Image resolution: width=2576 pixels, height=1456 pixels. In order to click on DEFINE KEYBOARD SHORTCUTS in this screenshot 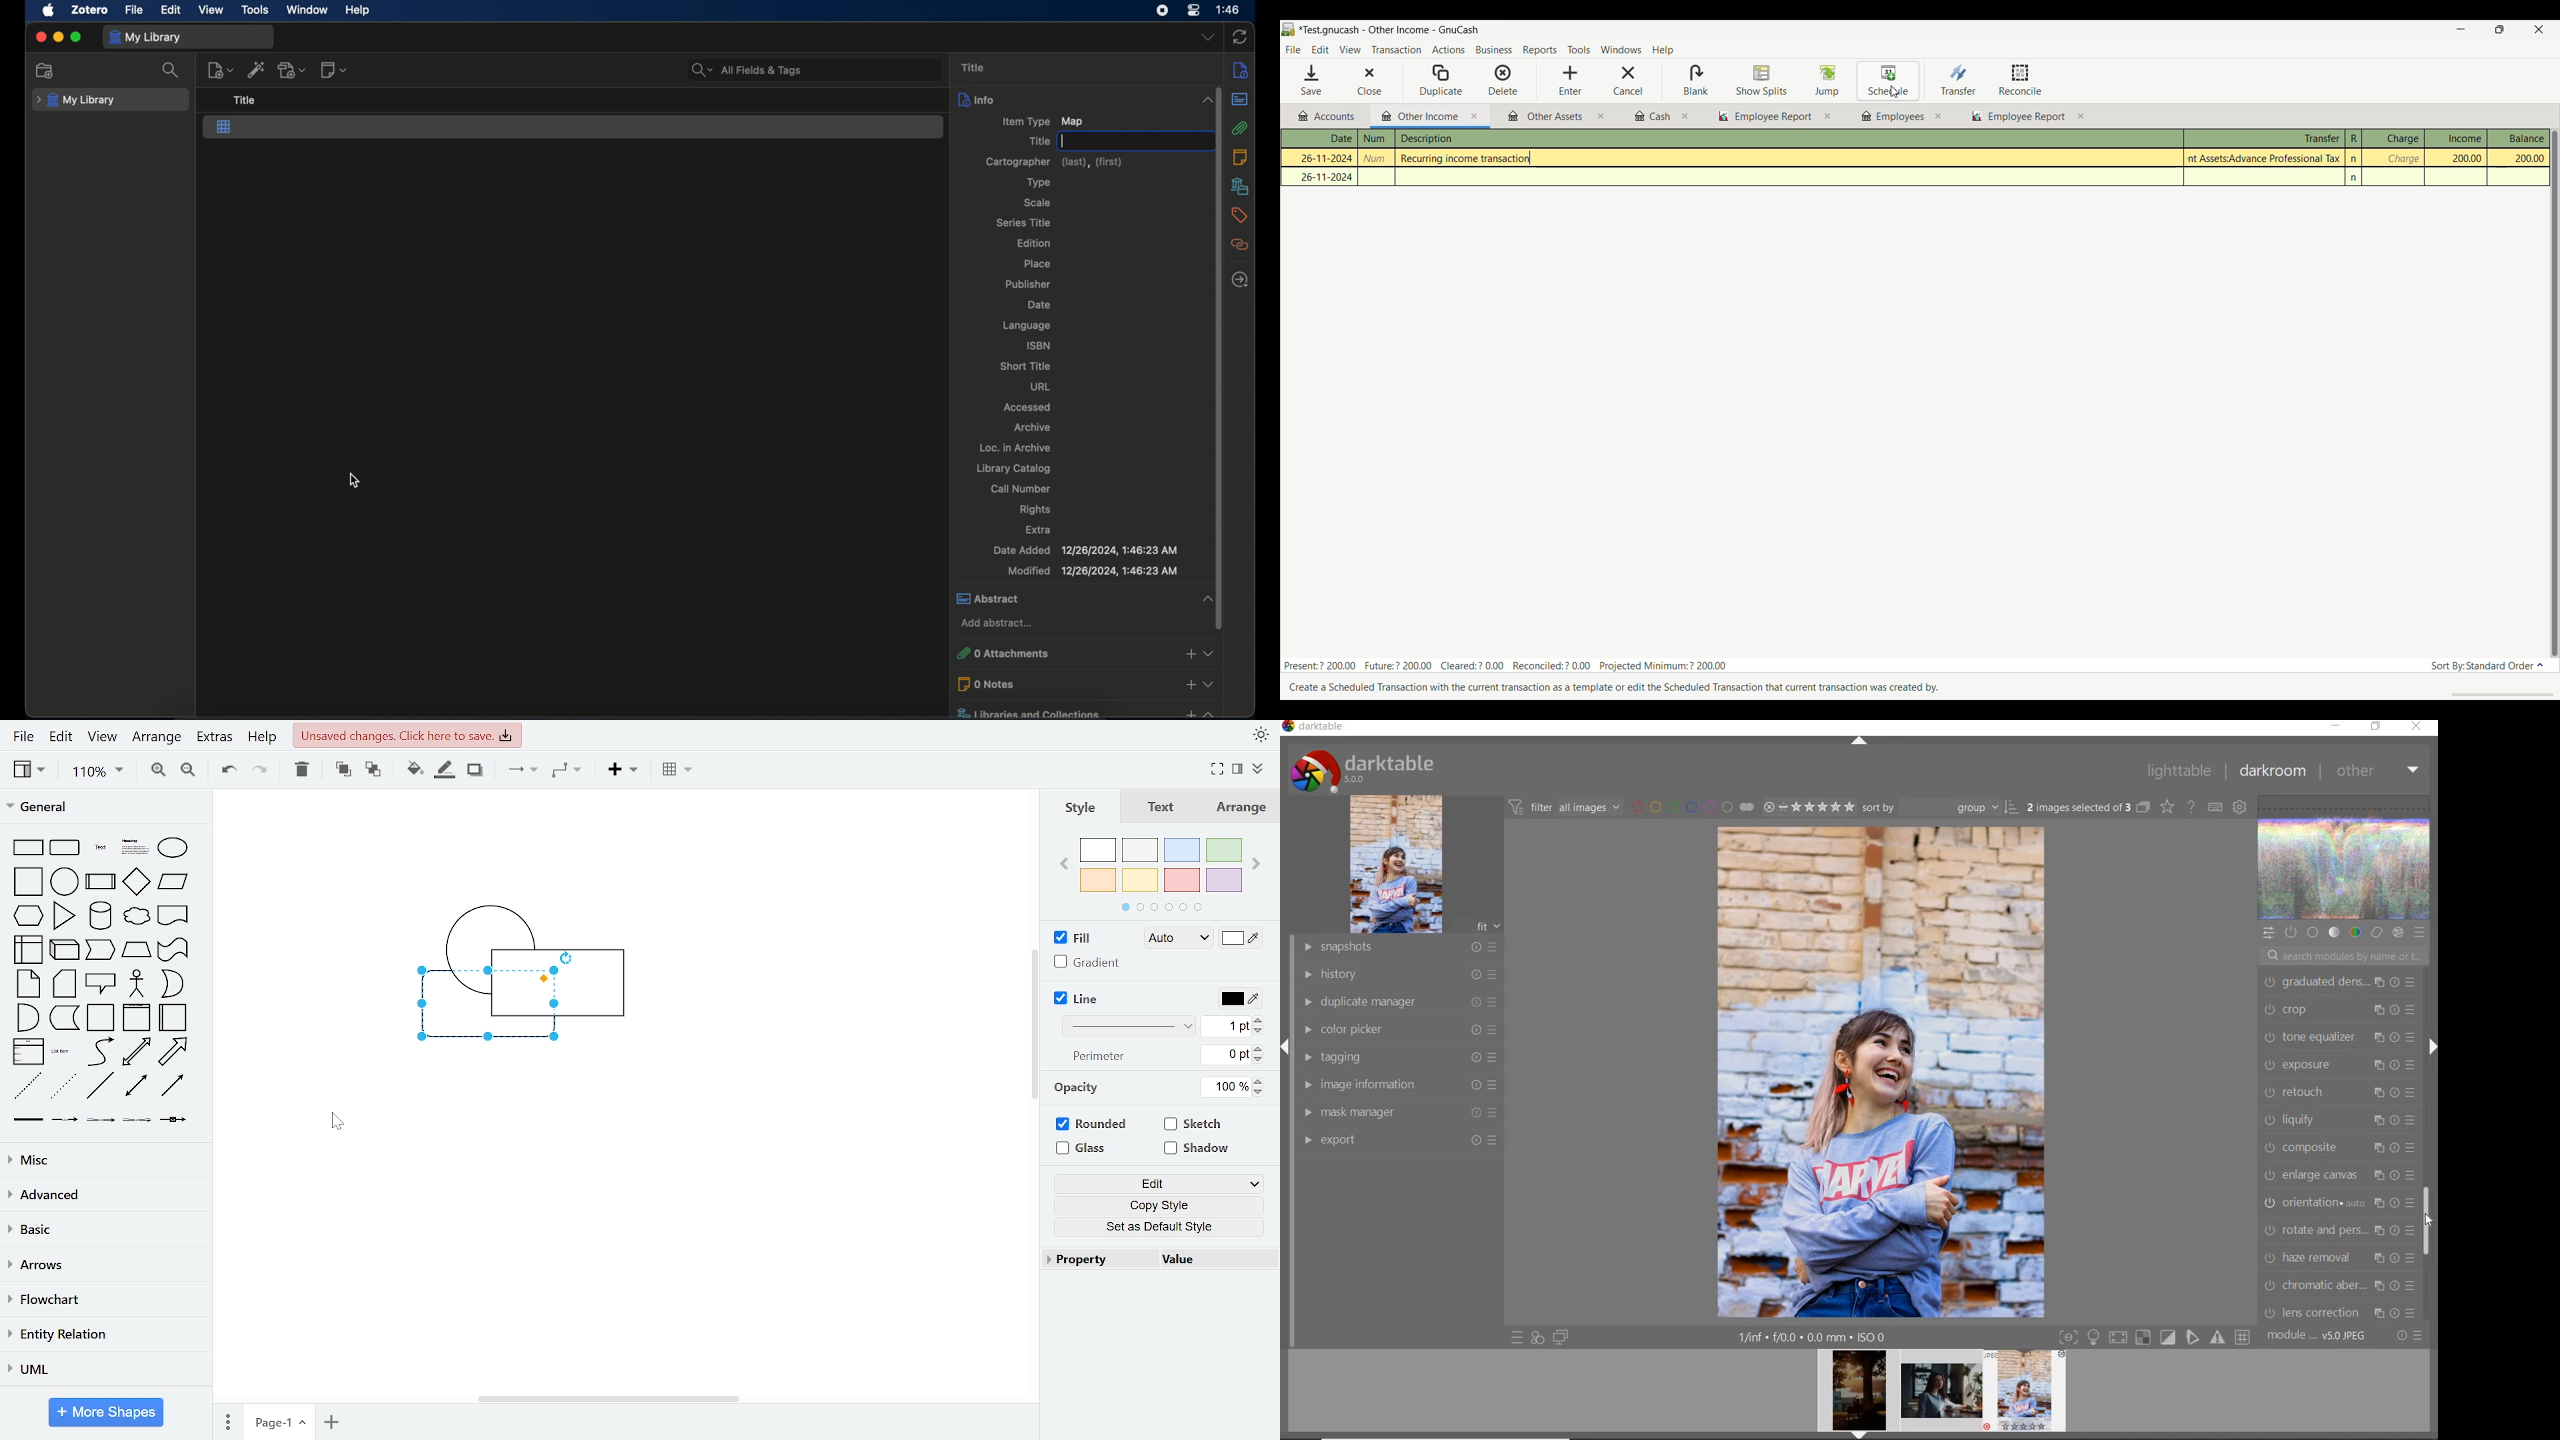, I will do `click(2215, 807)`.